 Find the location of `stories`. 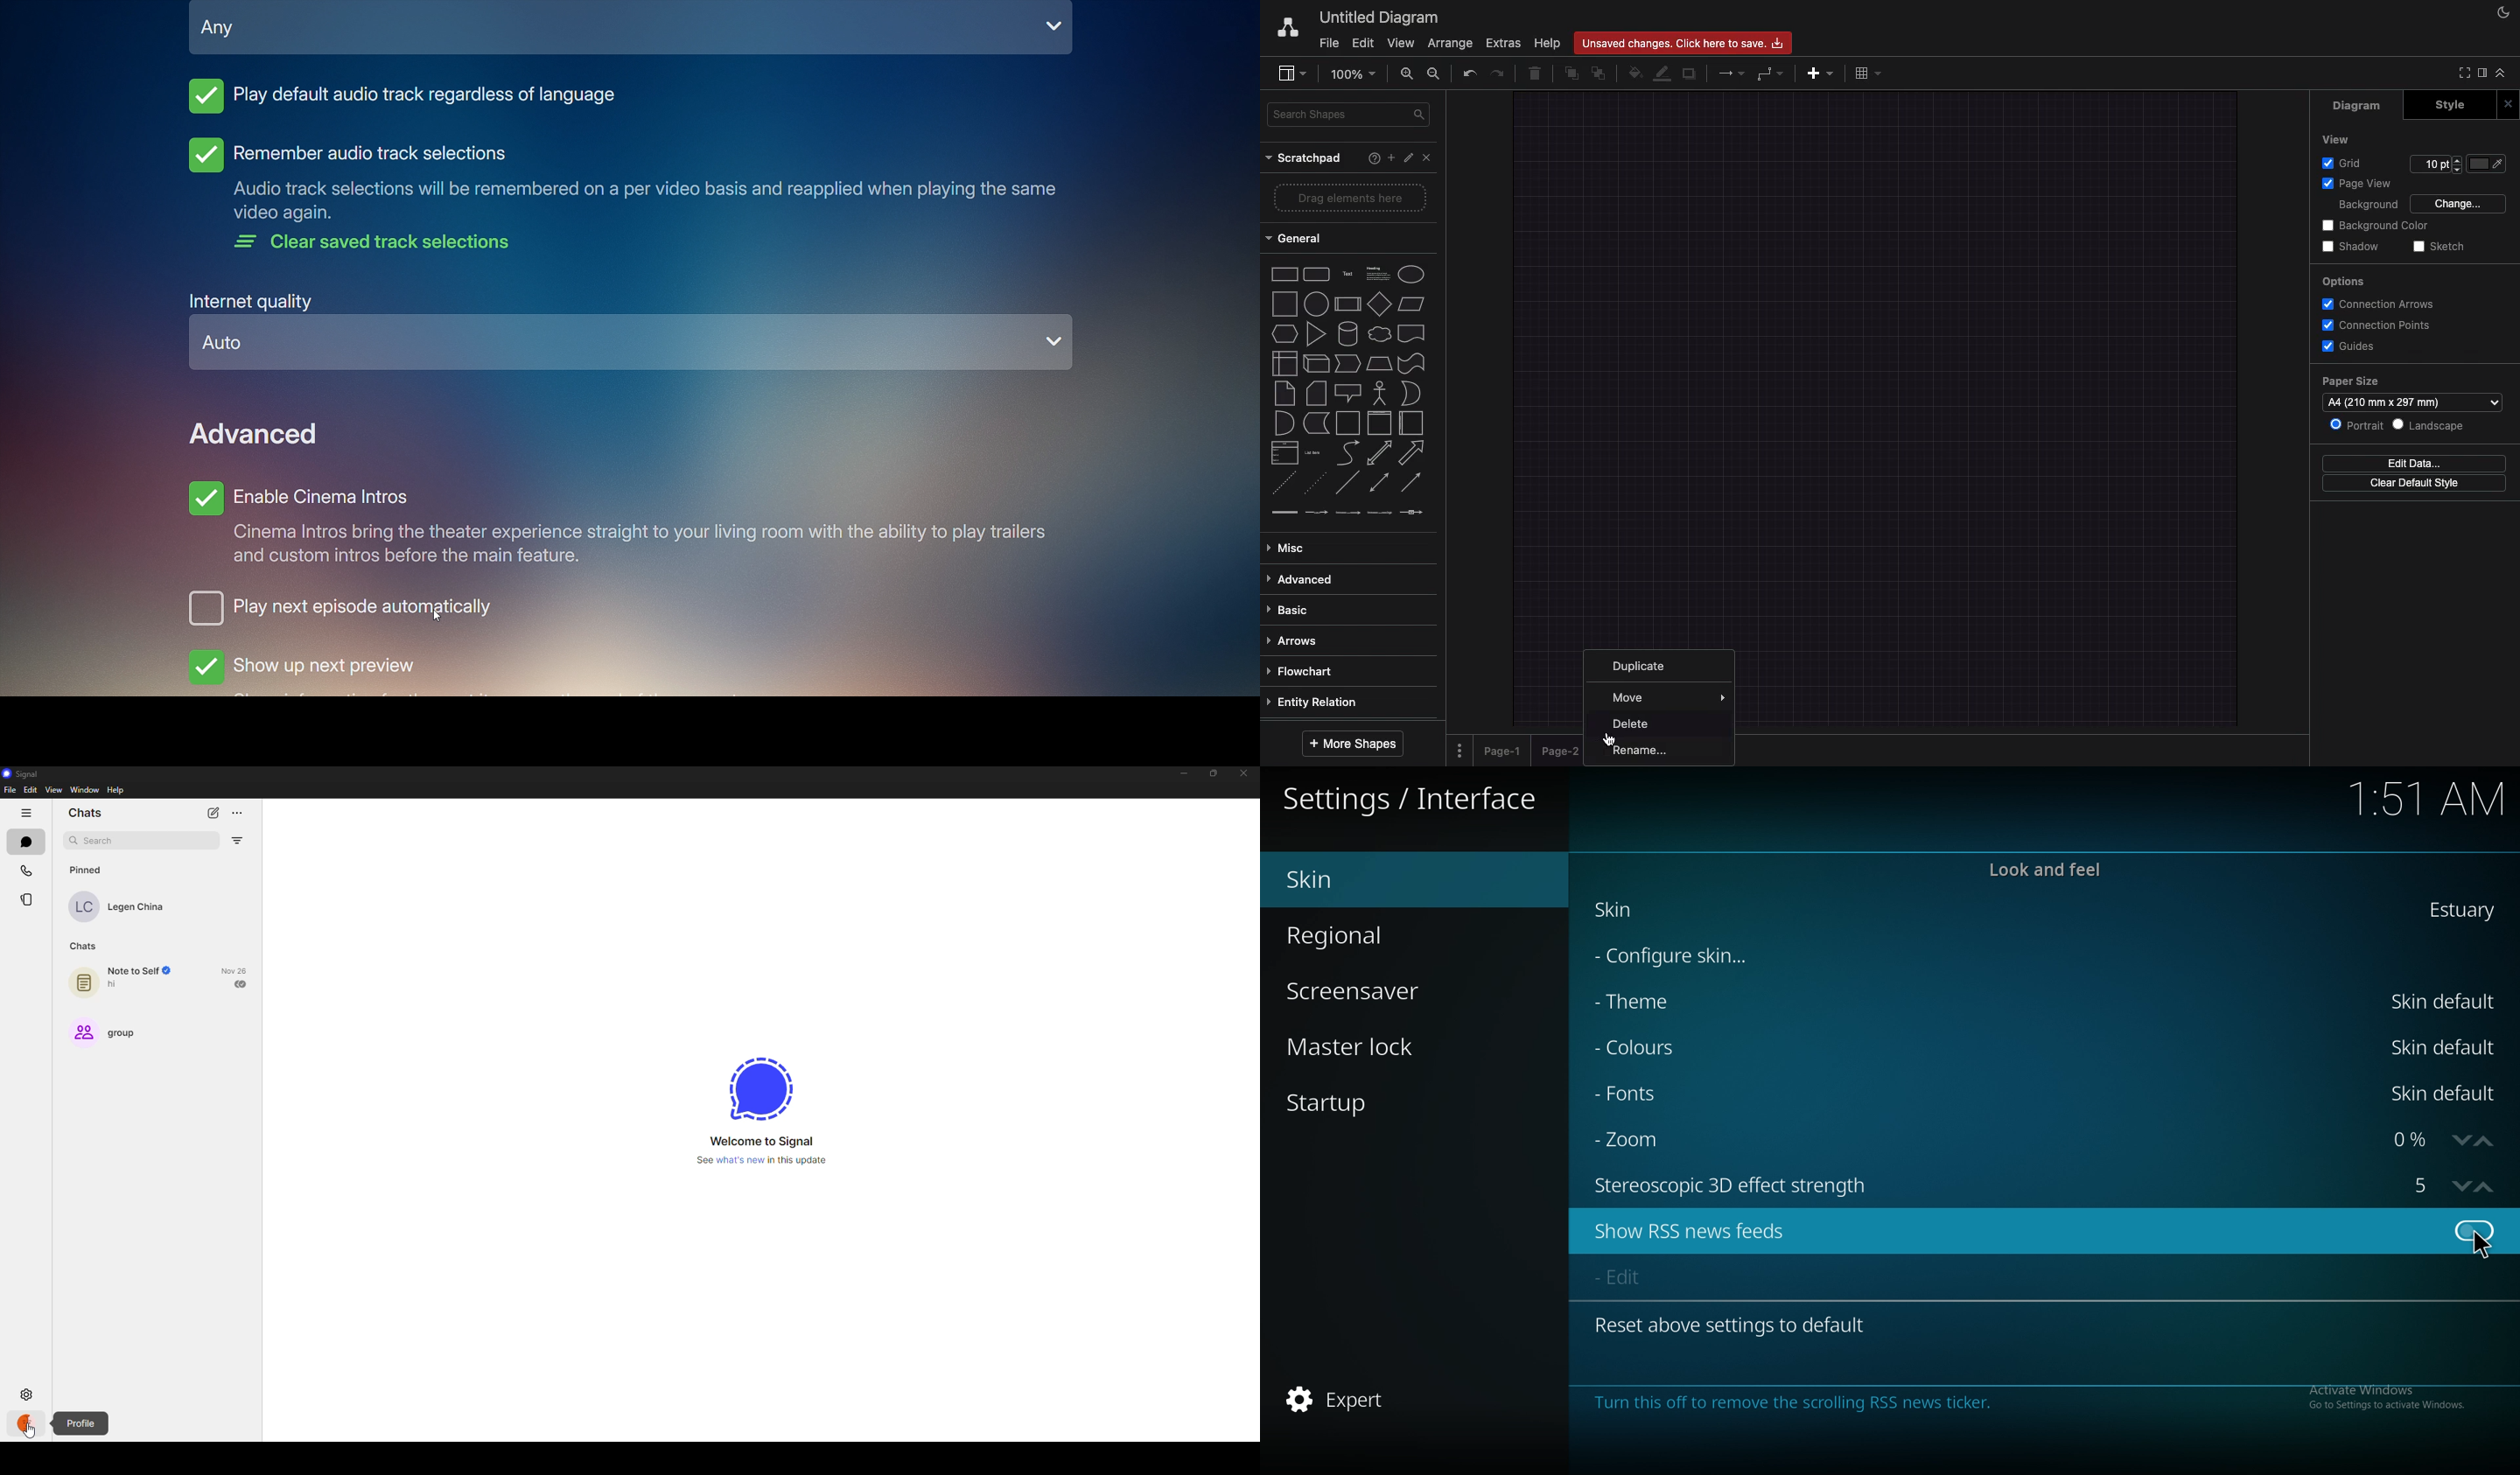

stories is located at coordinates (28, 899).